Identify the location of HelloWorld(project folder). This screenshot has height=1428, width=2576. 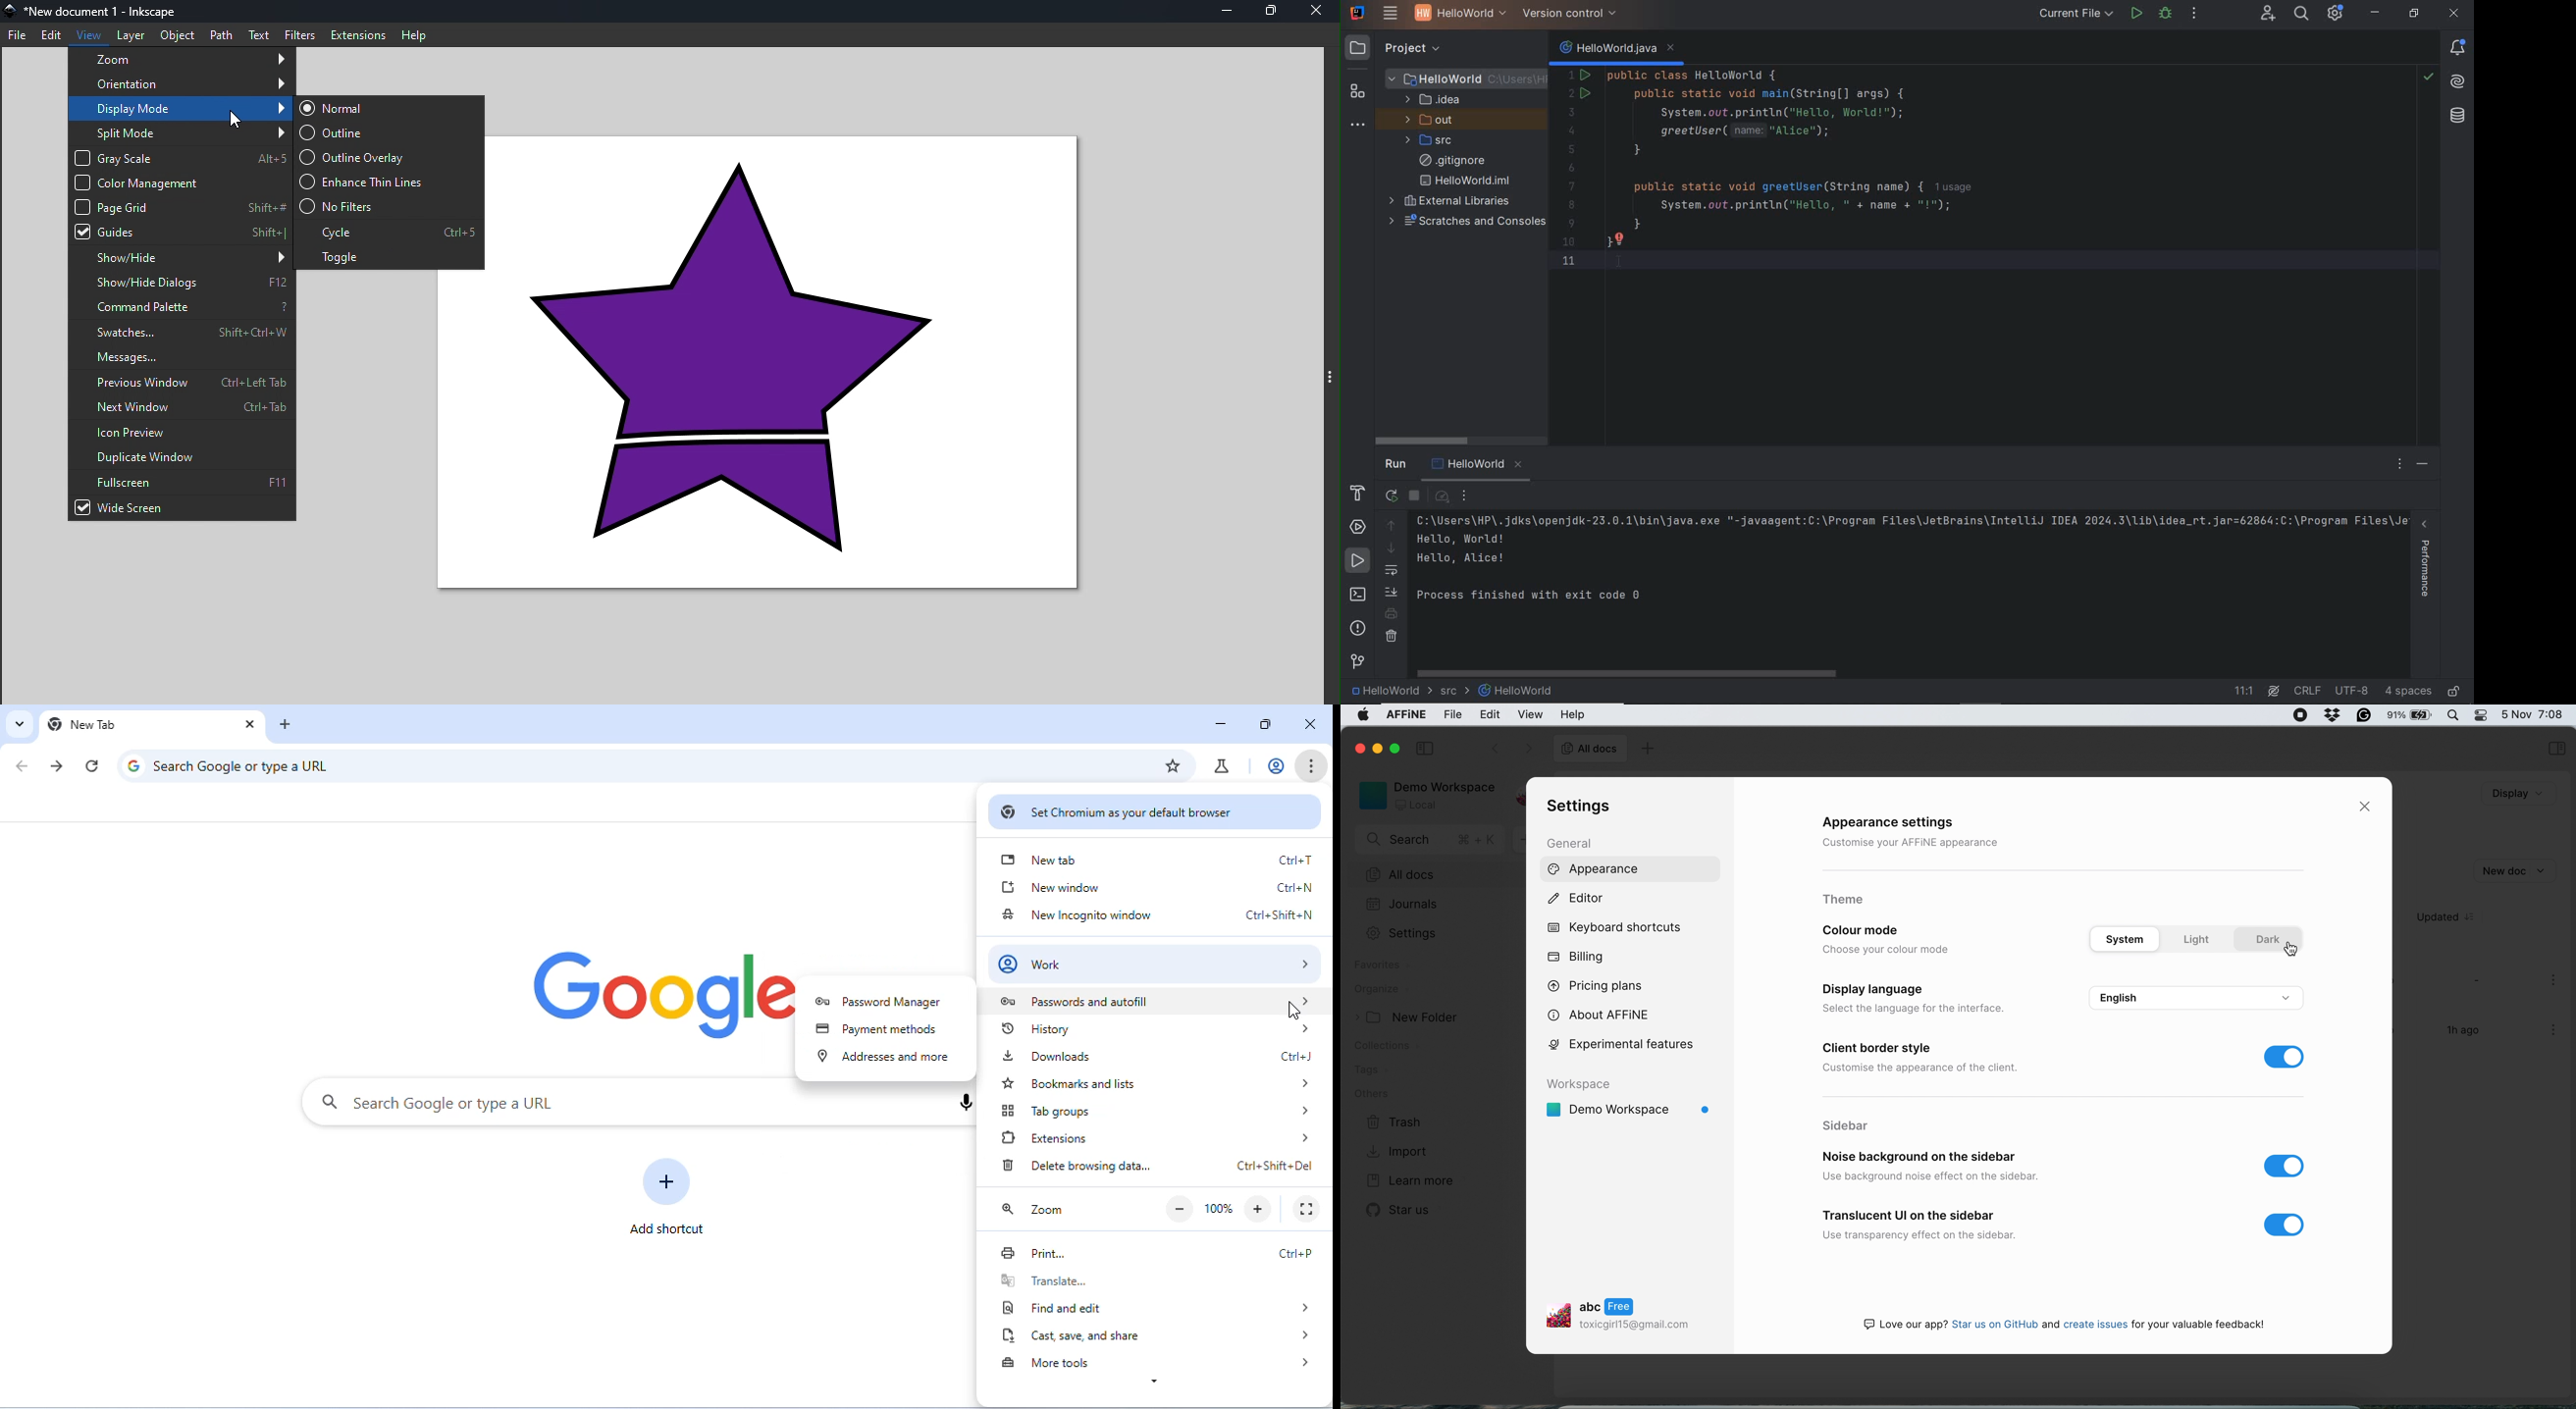
(1466, 78).